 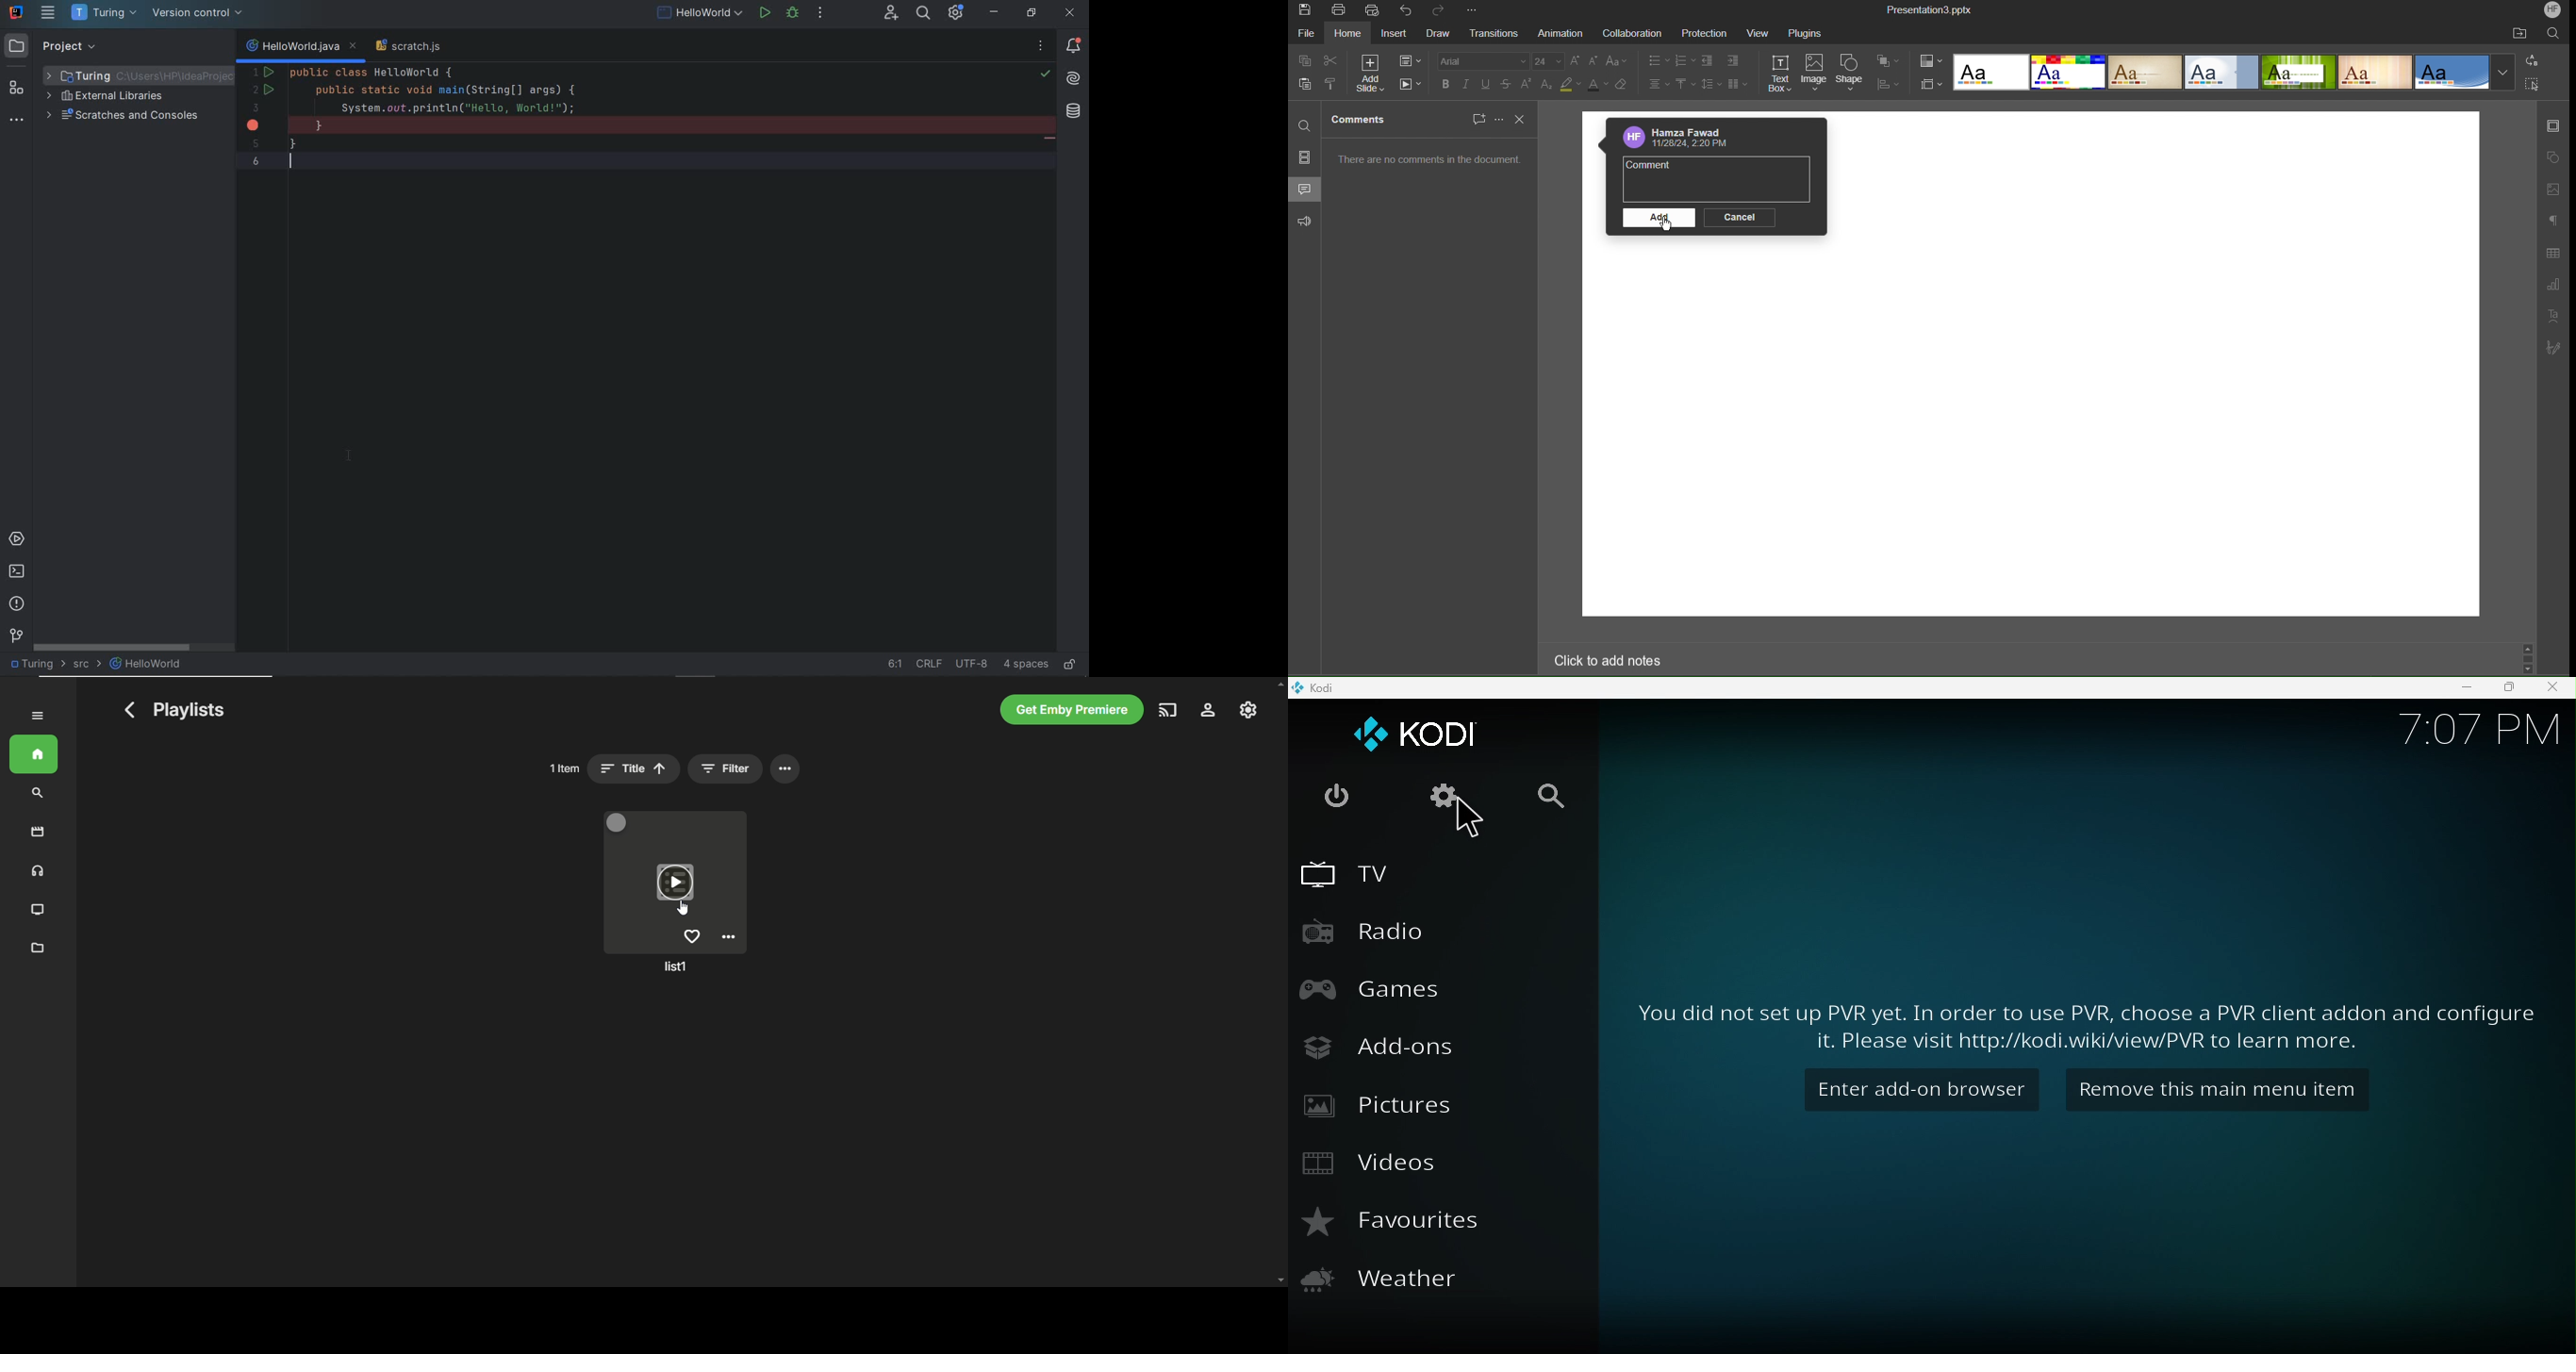 I want to click on Shape, so click(x=1853, y=73).